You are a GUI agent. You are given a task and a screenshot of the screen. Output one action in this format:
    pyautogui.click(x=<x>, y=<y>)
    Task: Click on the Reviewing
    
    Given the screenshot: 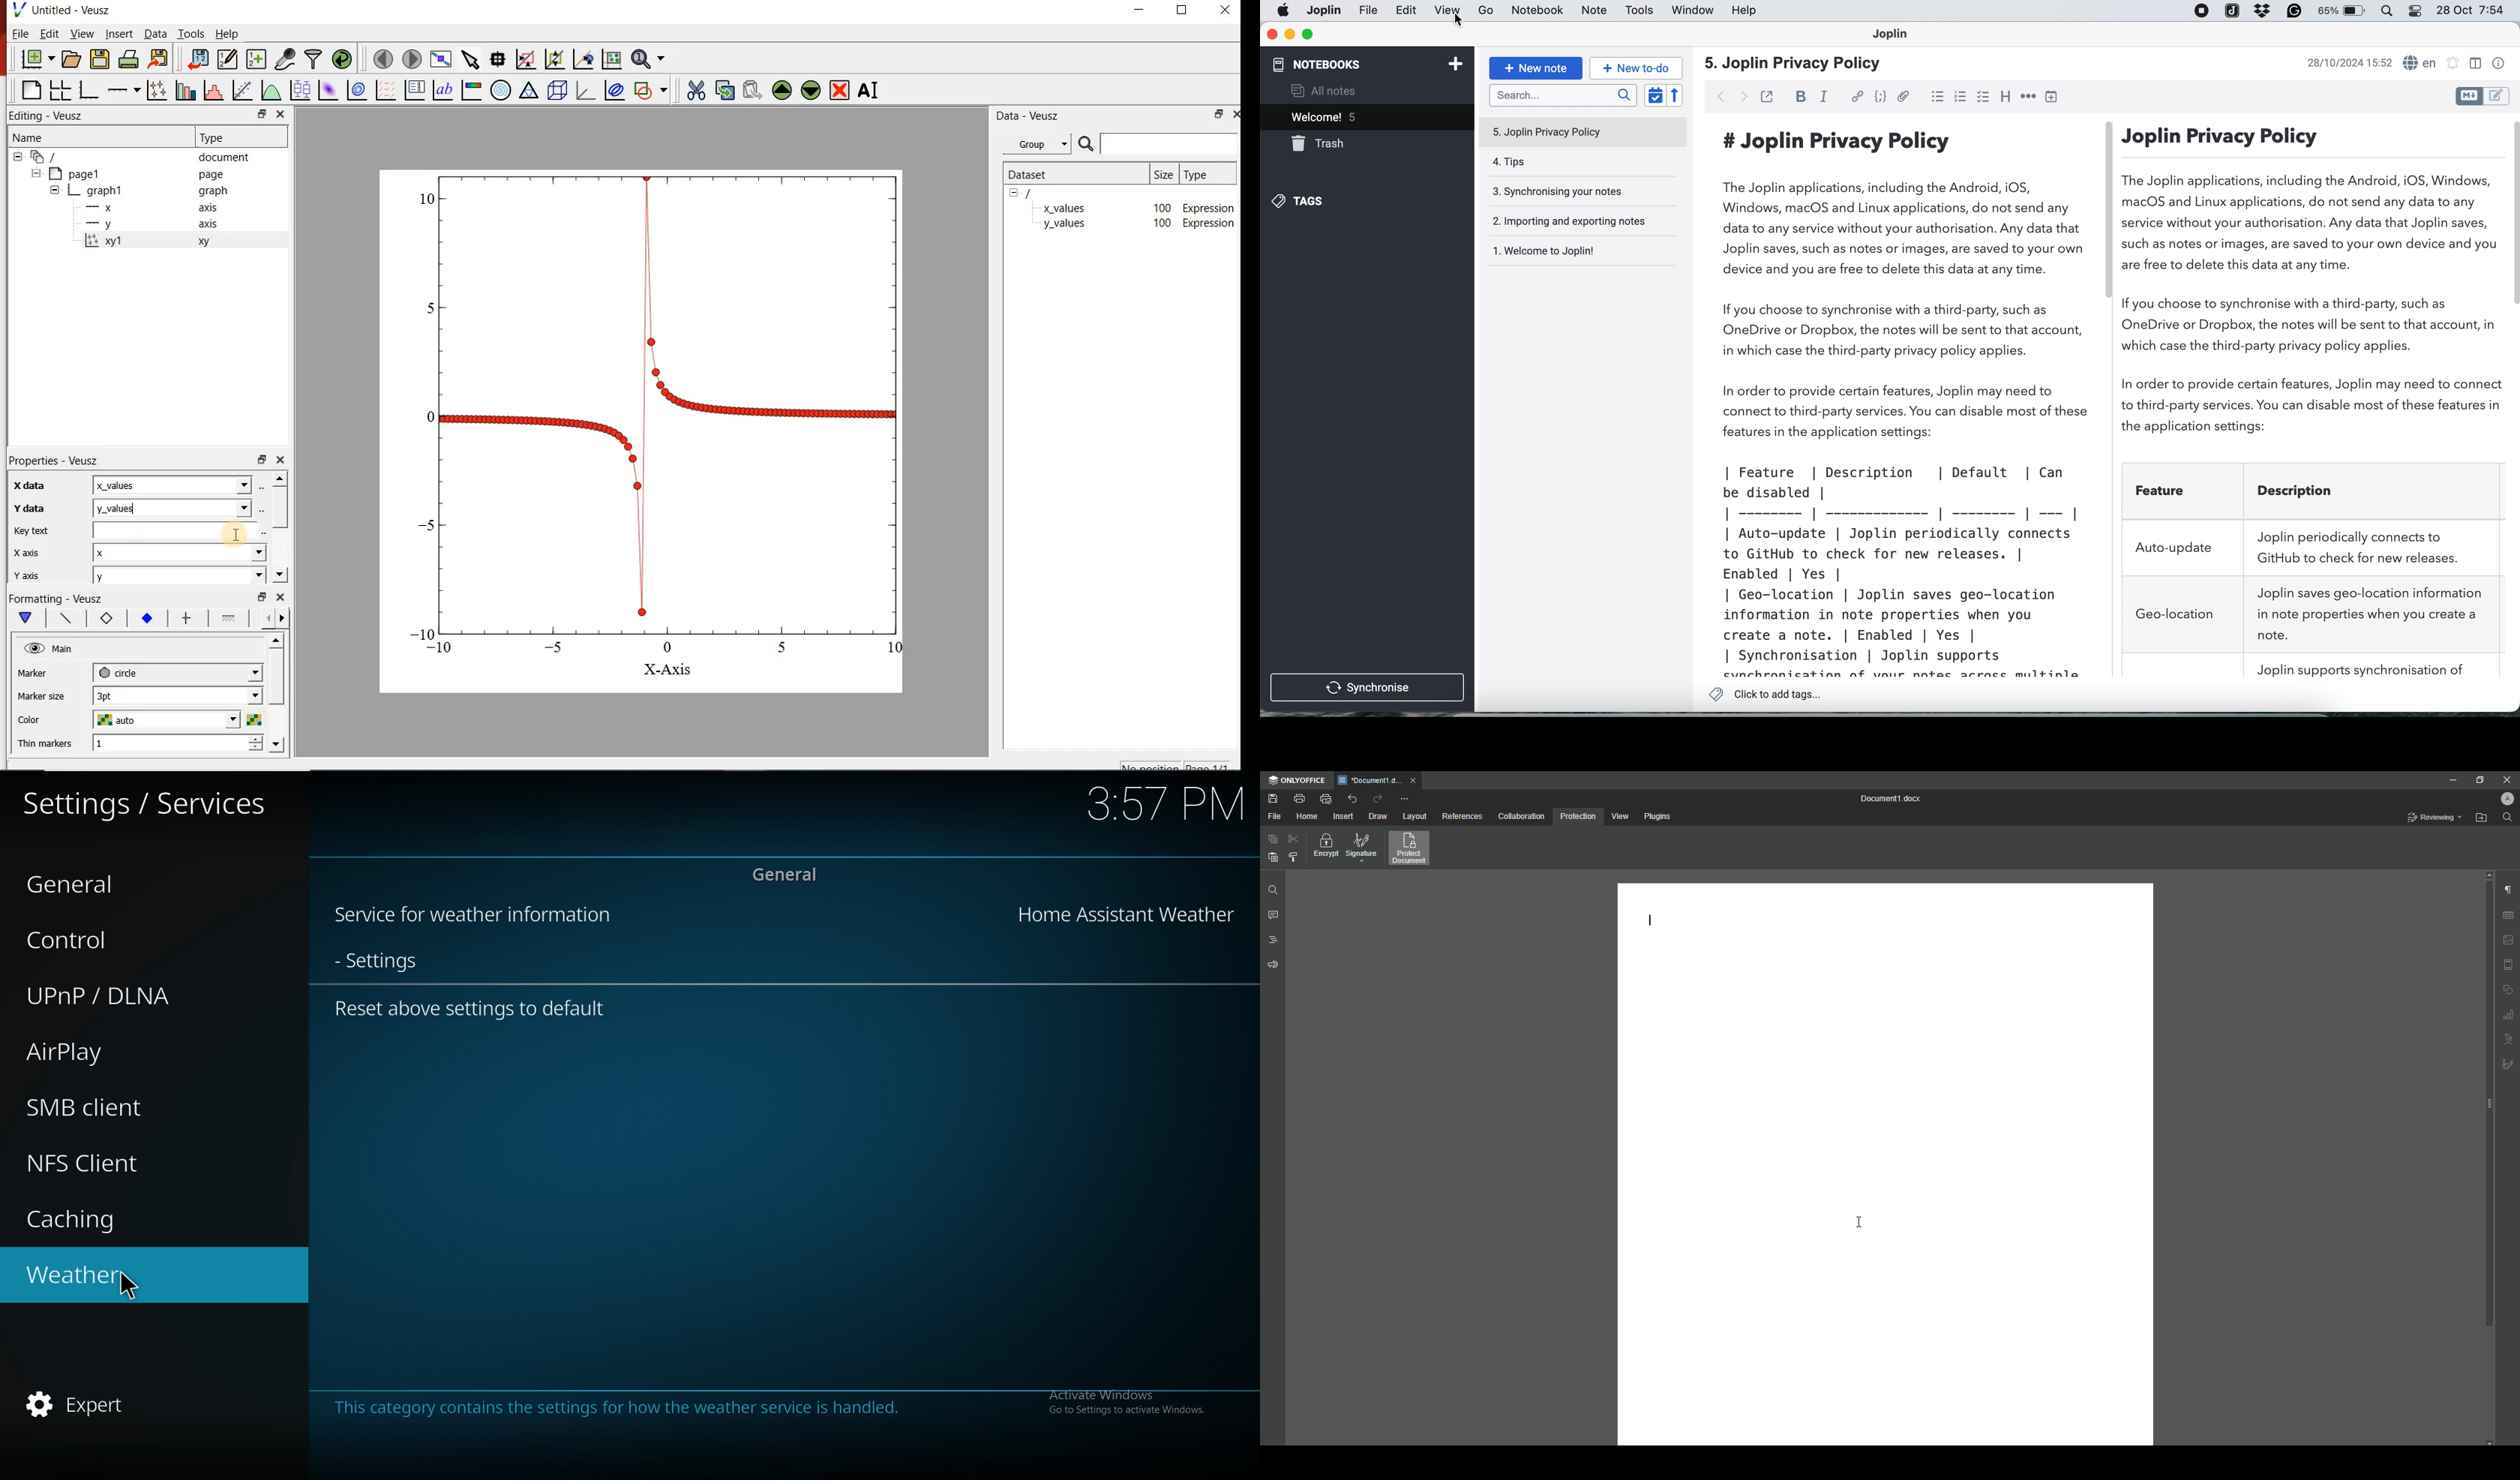 What is the action you would take?
    pyautogui.click(x=2434, y=818)
    